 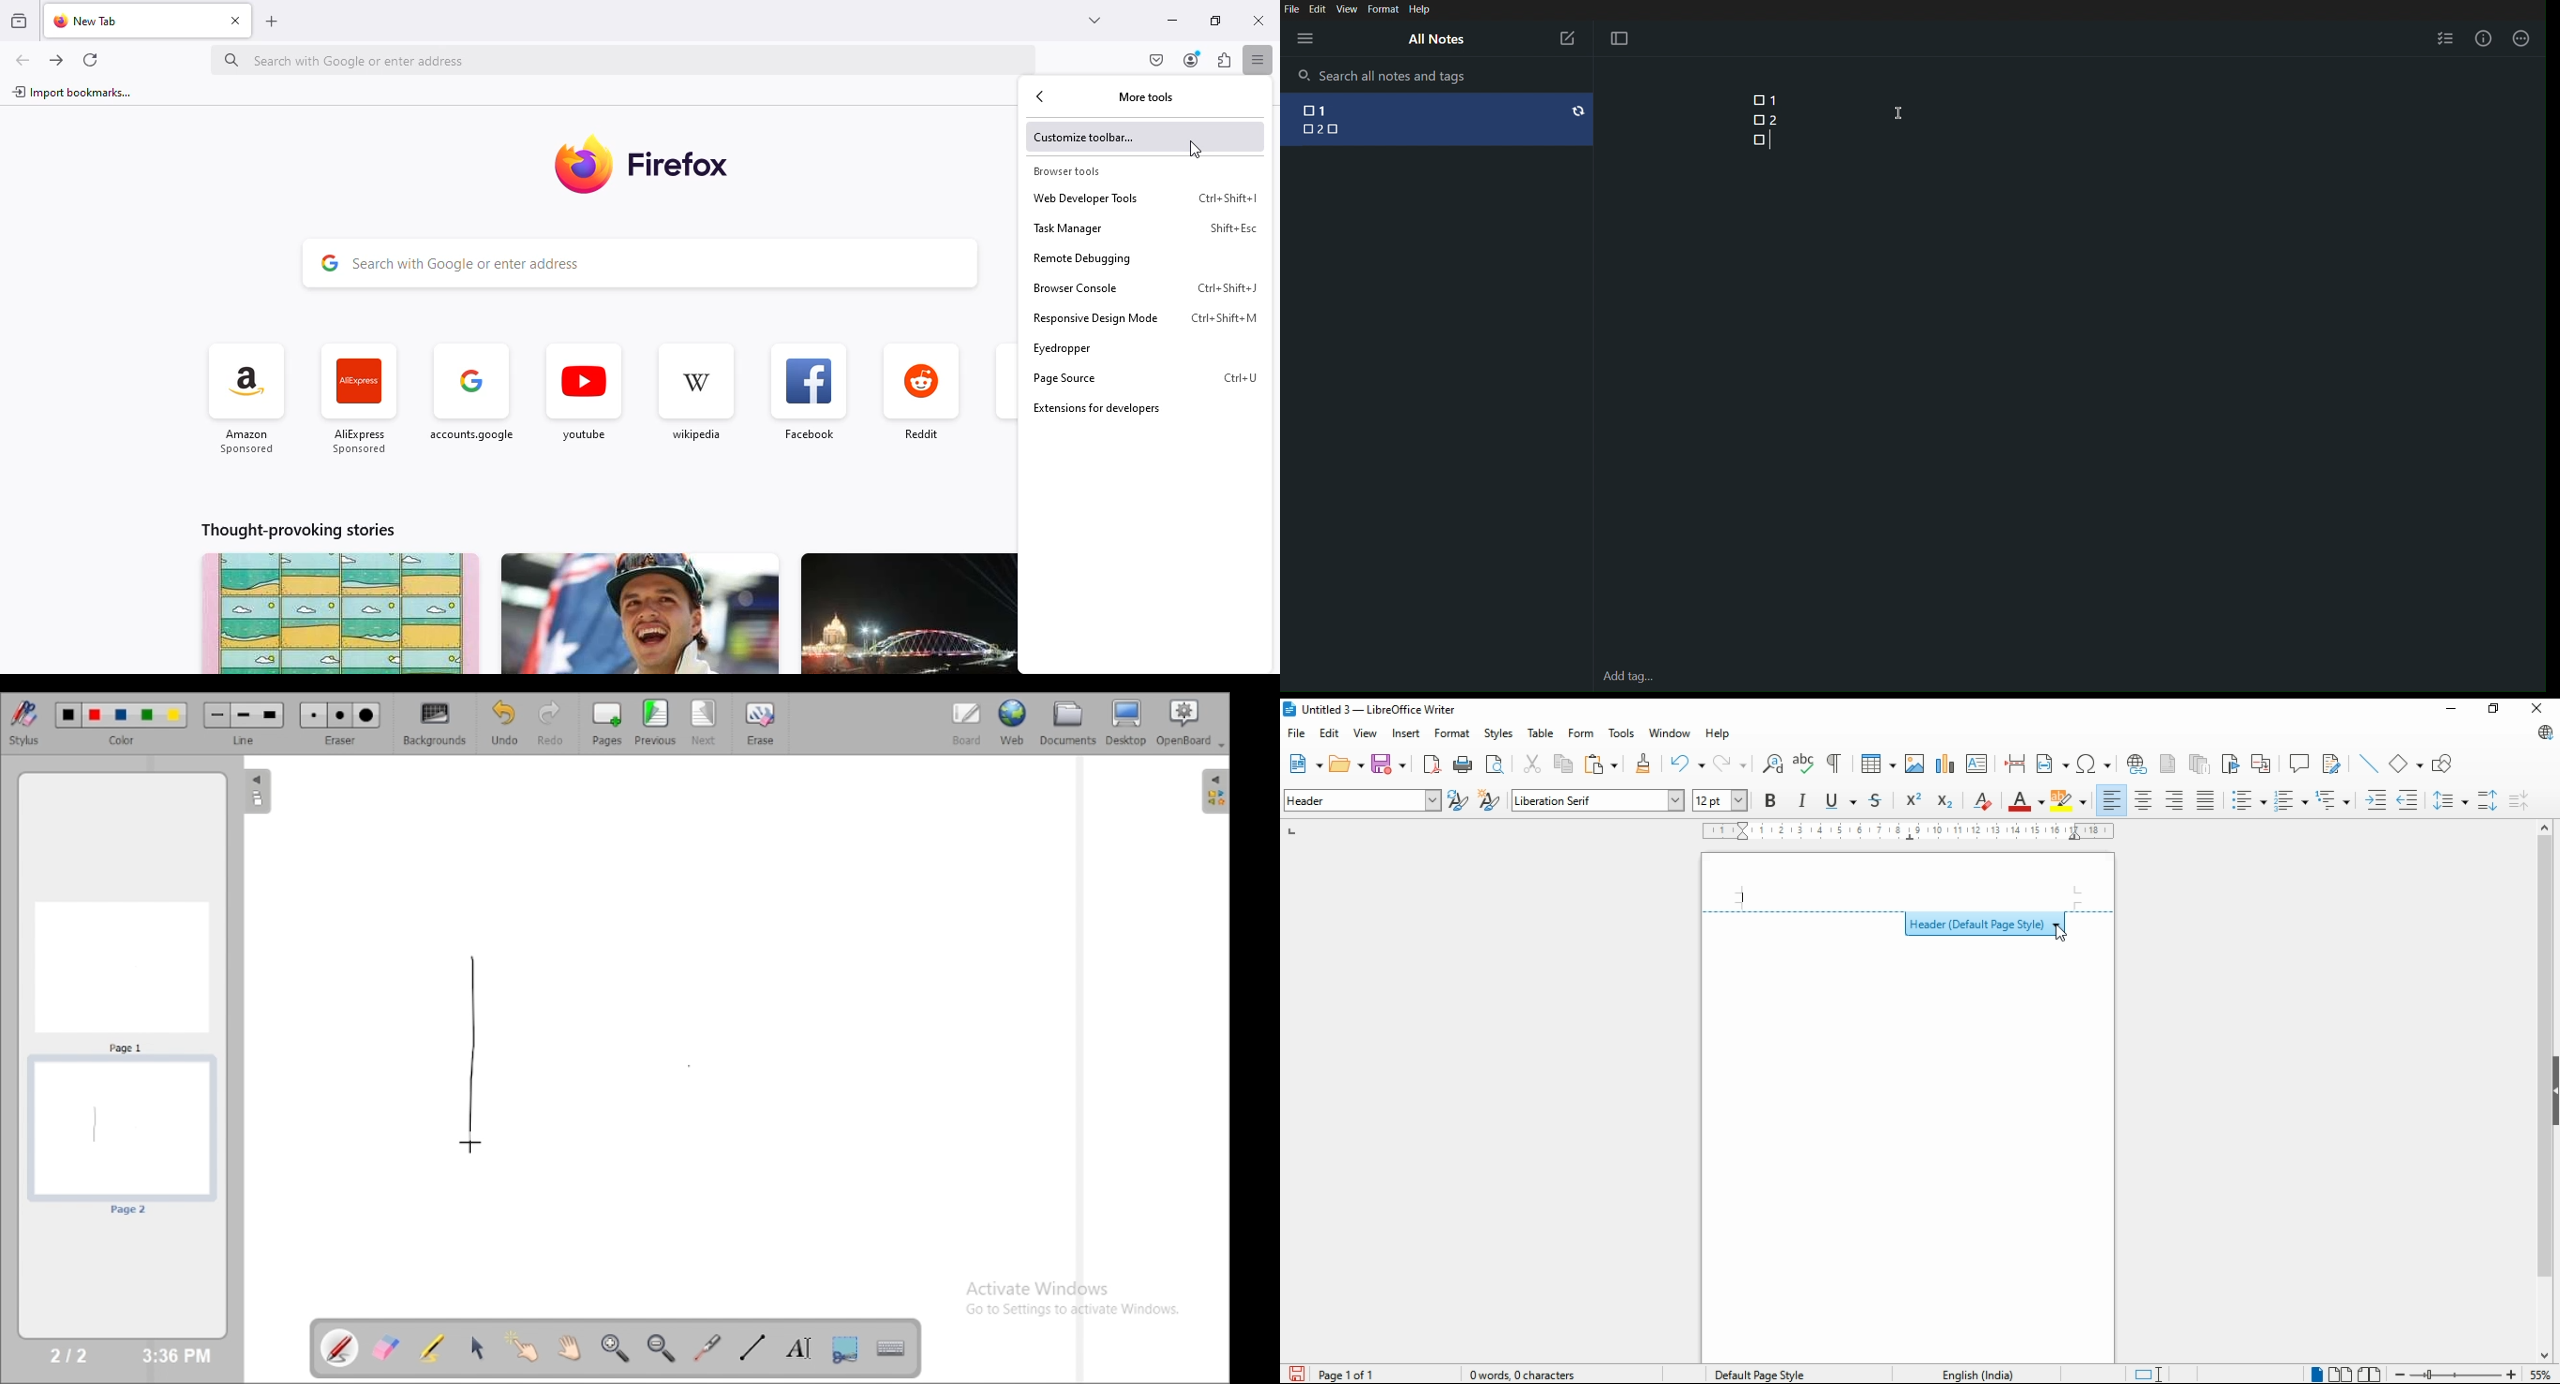 What do you see at coordinates (2449, 707) in the screenshot?
I see `minimize` at bounding box center [2449, 707].